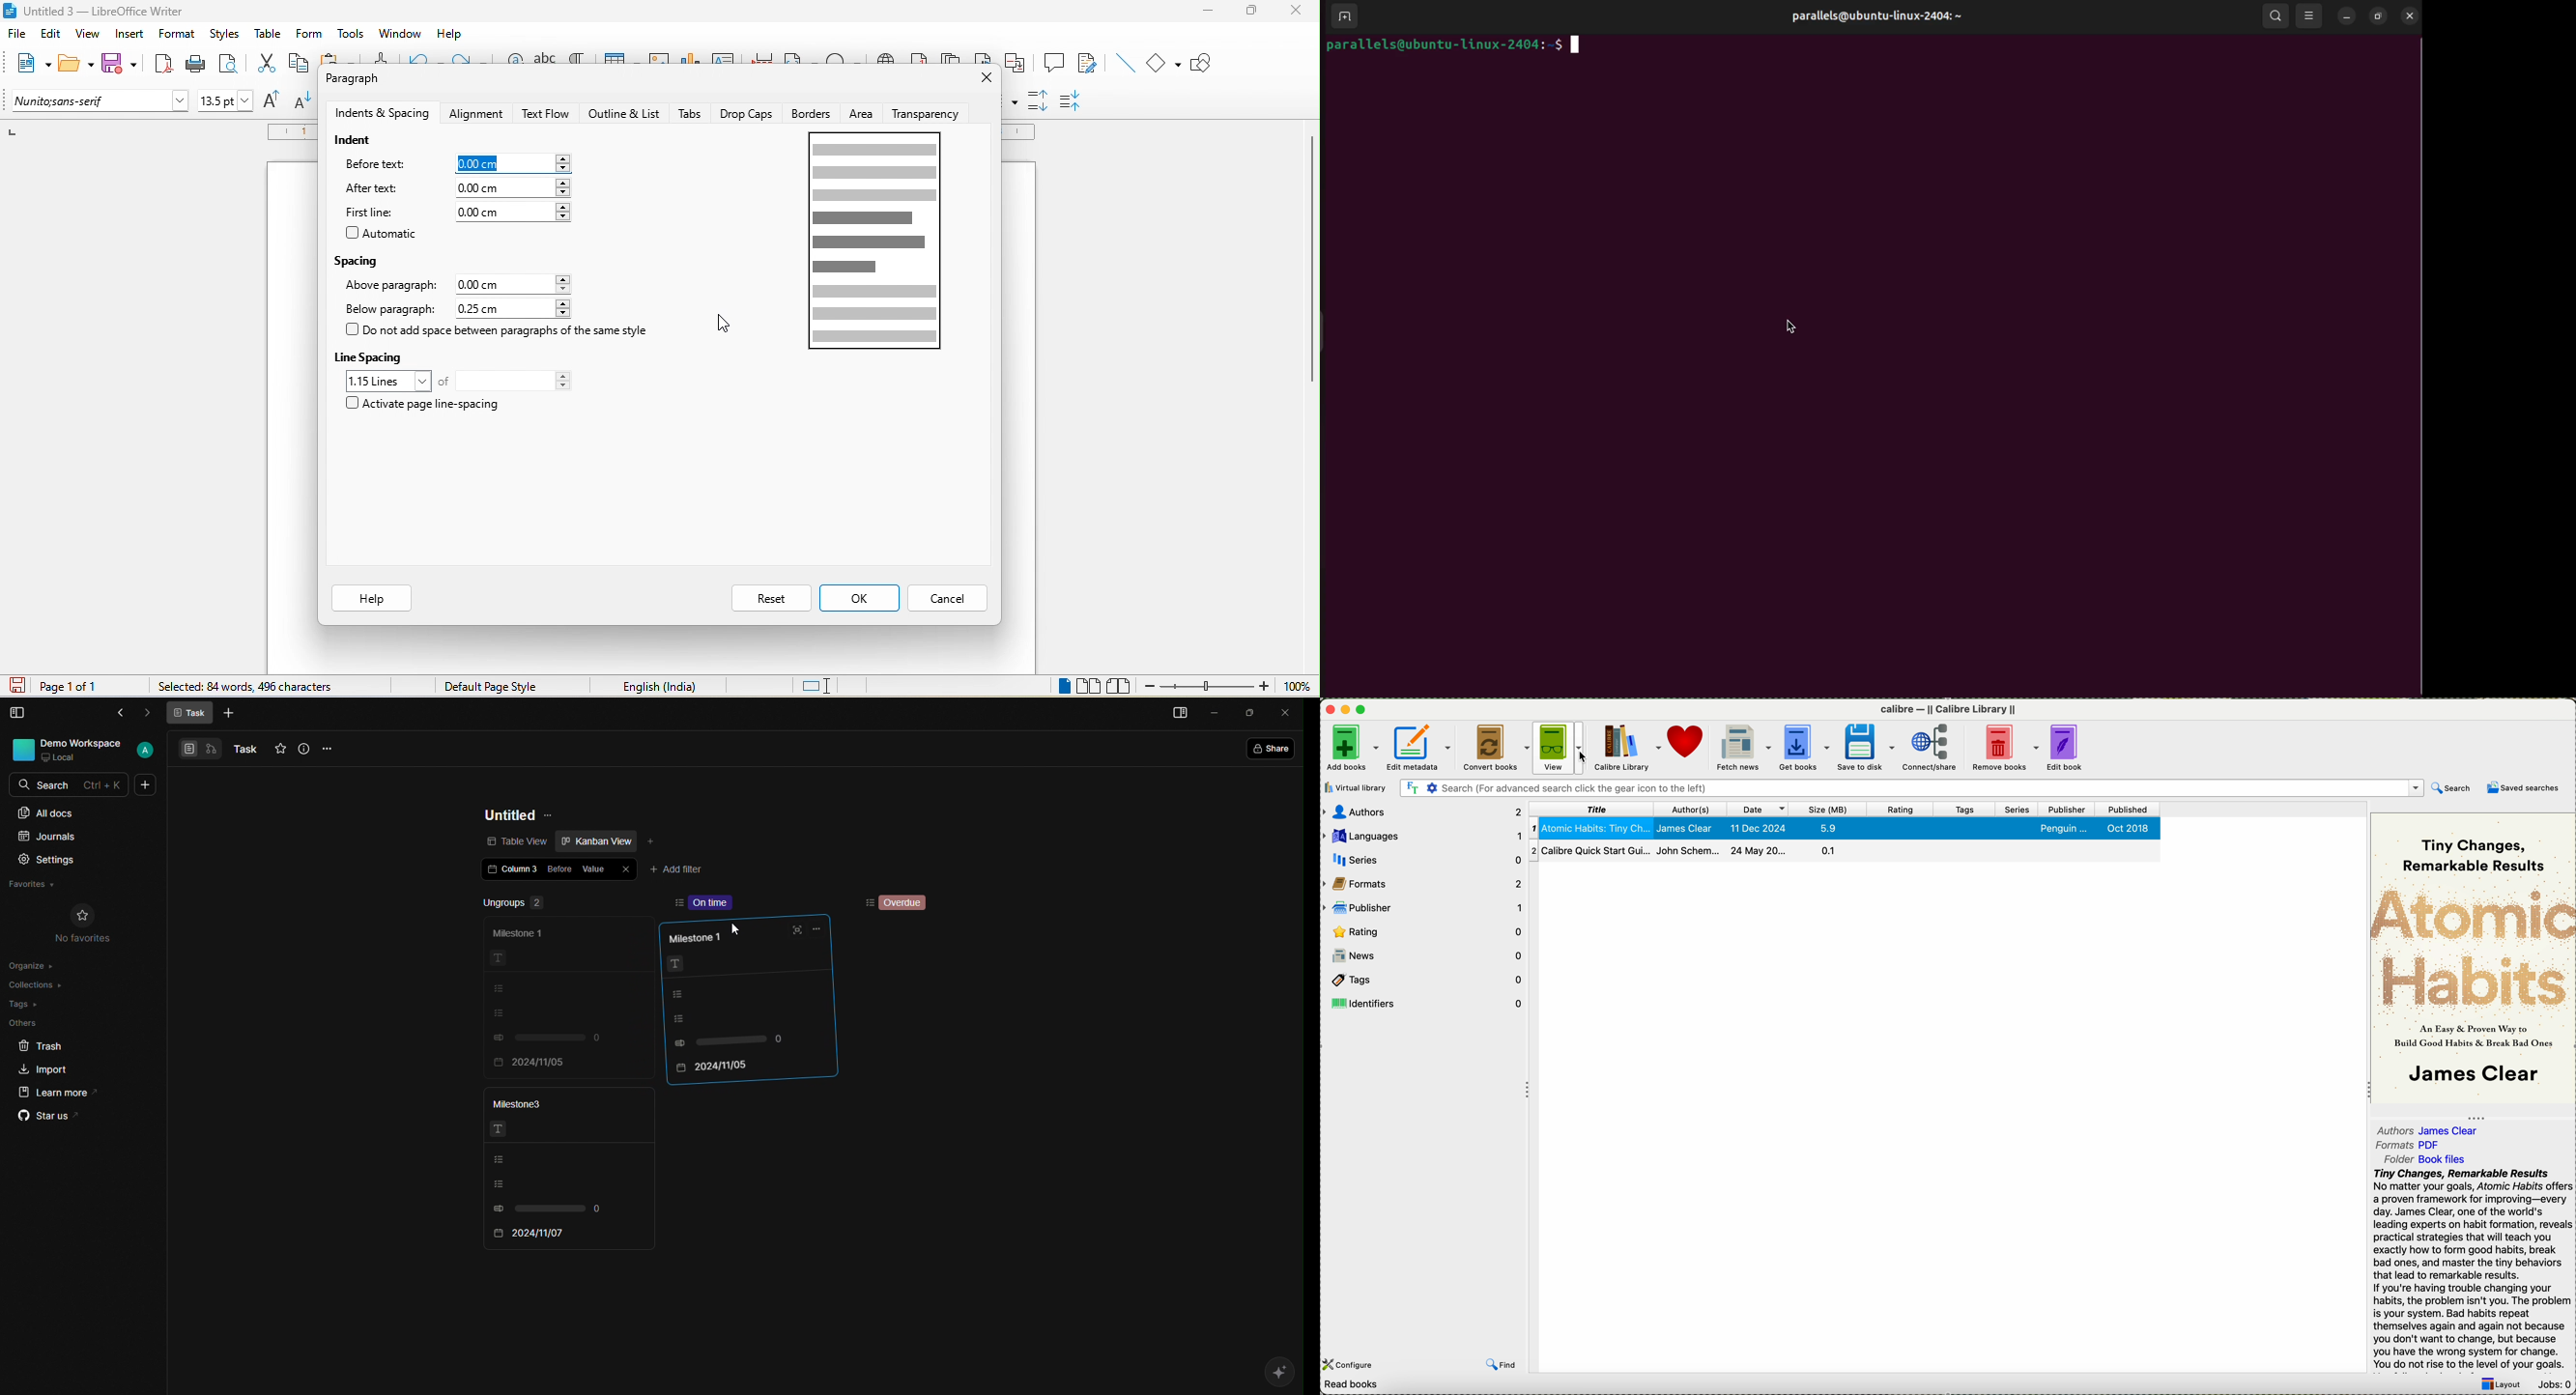  Describe the element at coordinates (63, 1092) in the screenshot. I see `Learn more` at that location.